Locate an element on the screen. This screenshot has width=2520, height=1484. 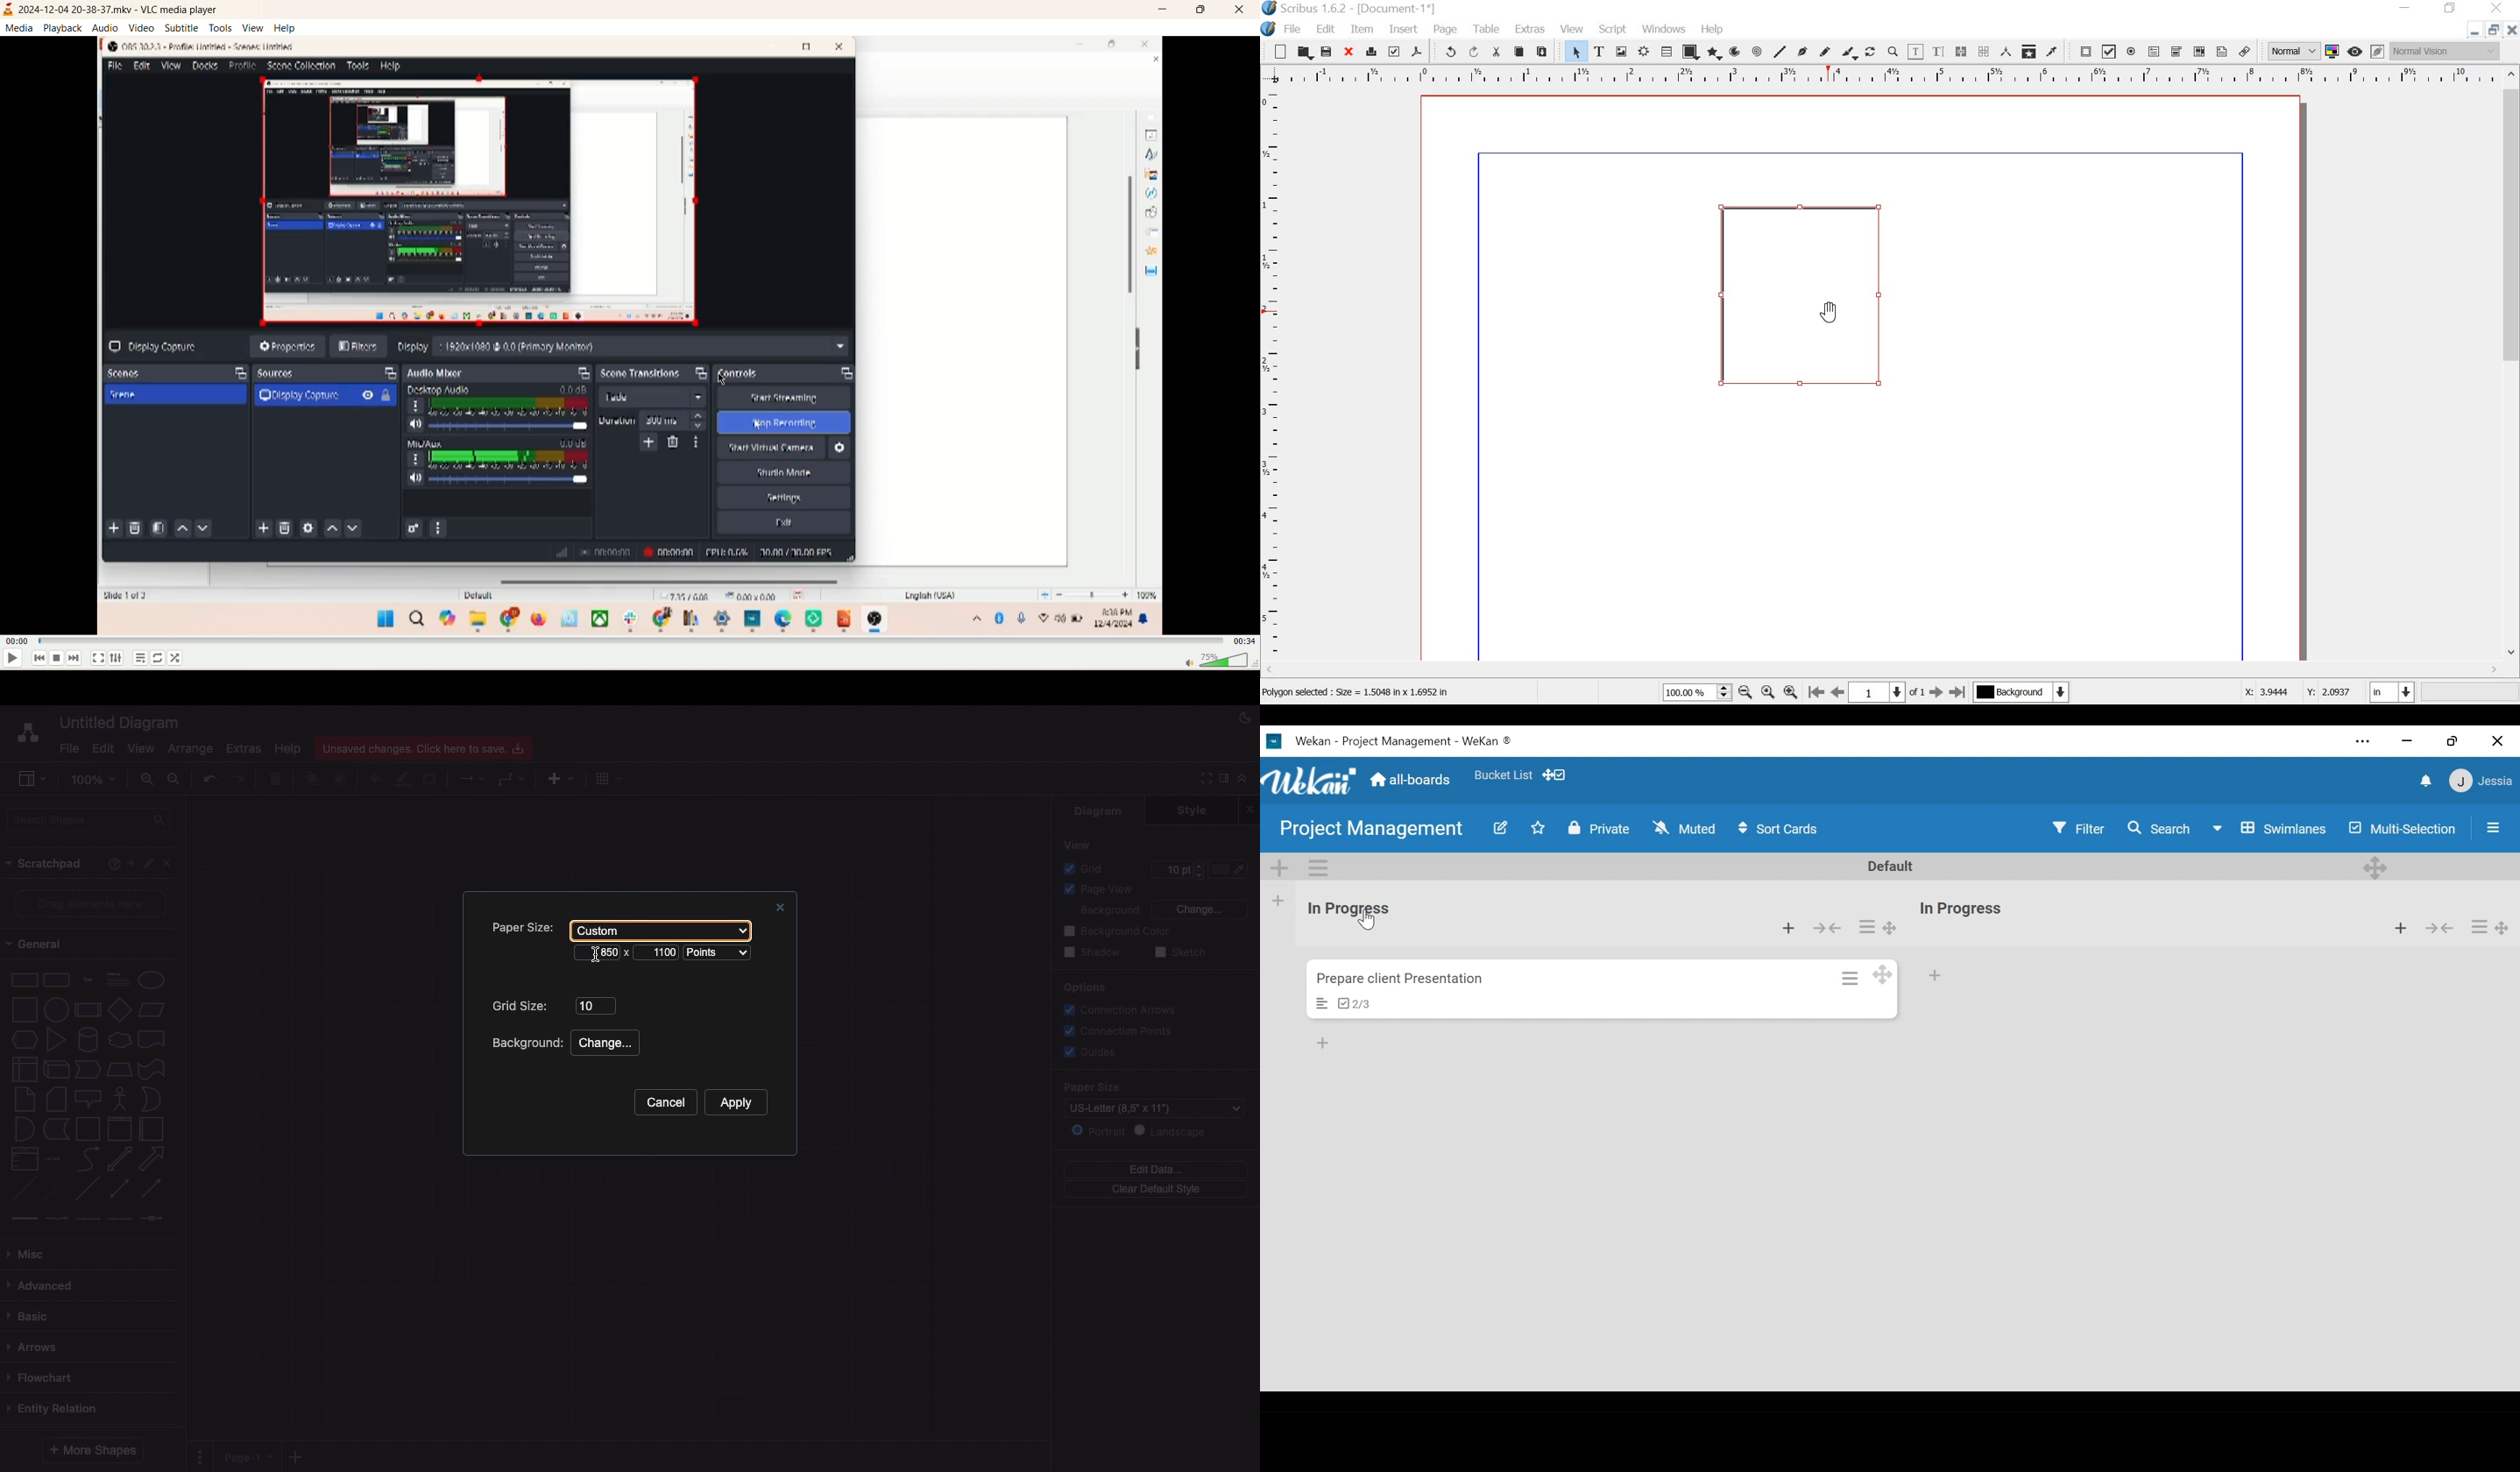
extended settings is located at coordinates (119, 659).